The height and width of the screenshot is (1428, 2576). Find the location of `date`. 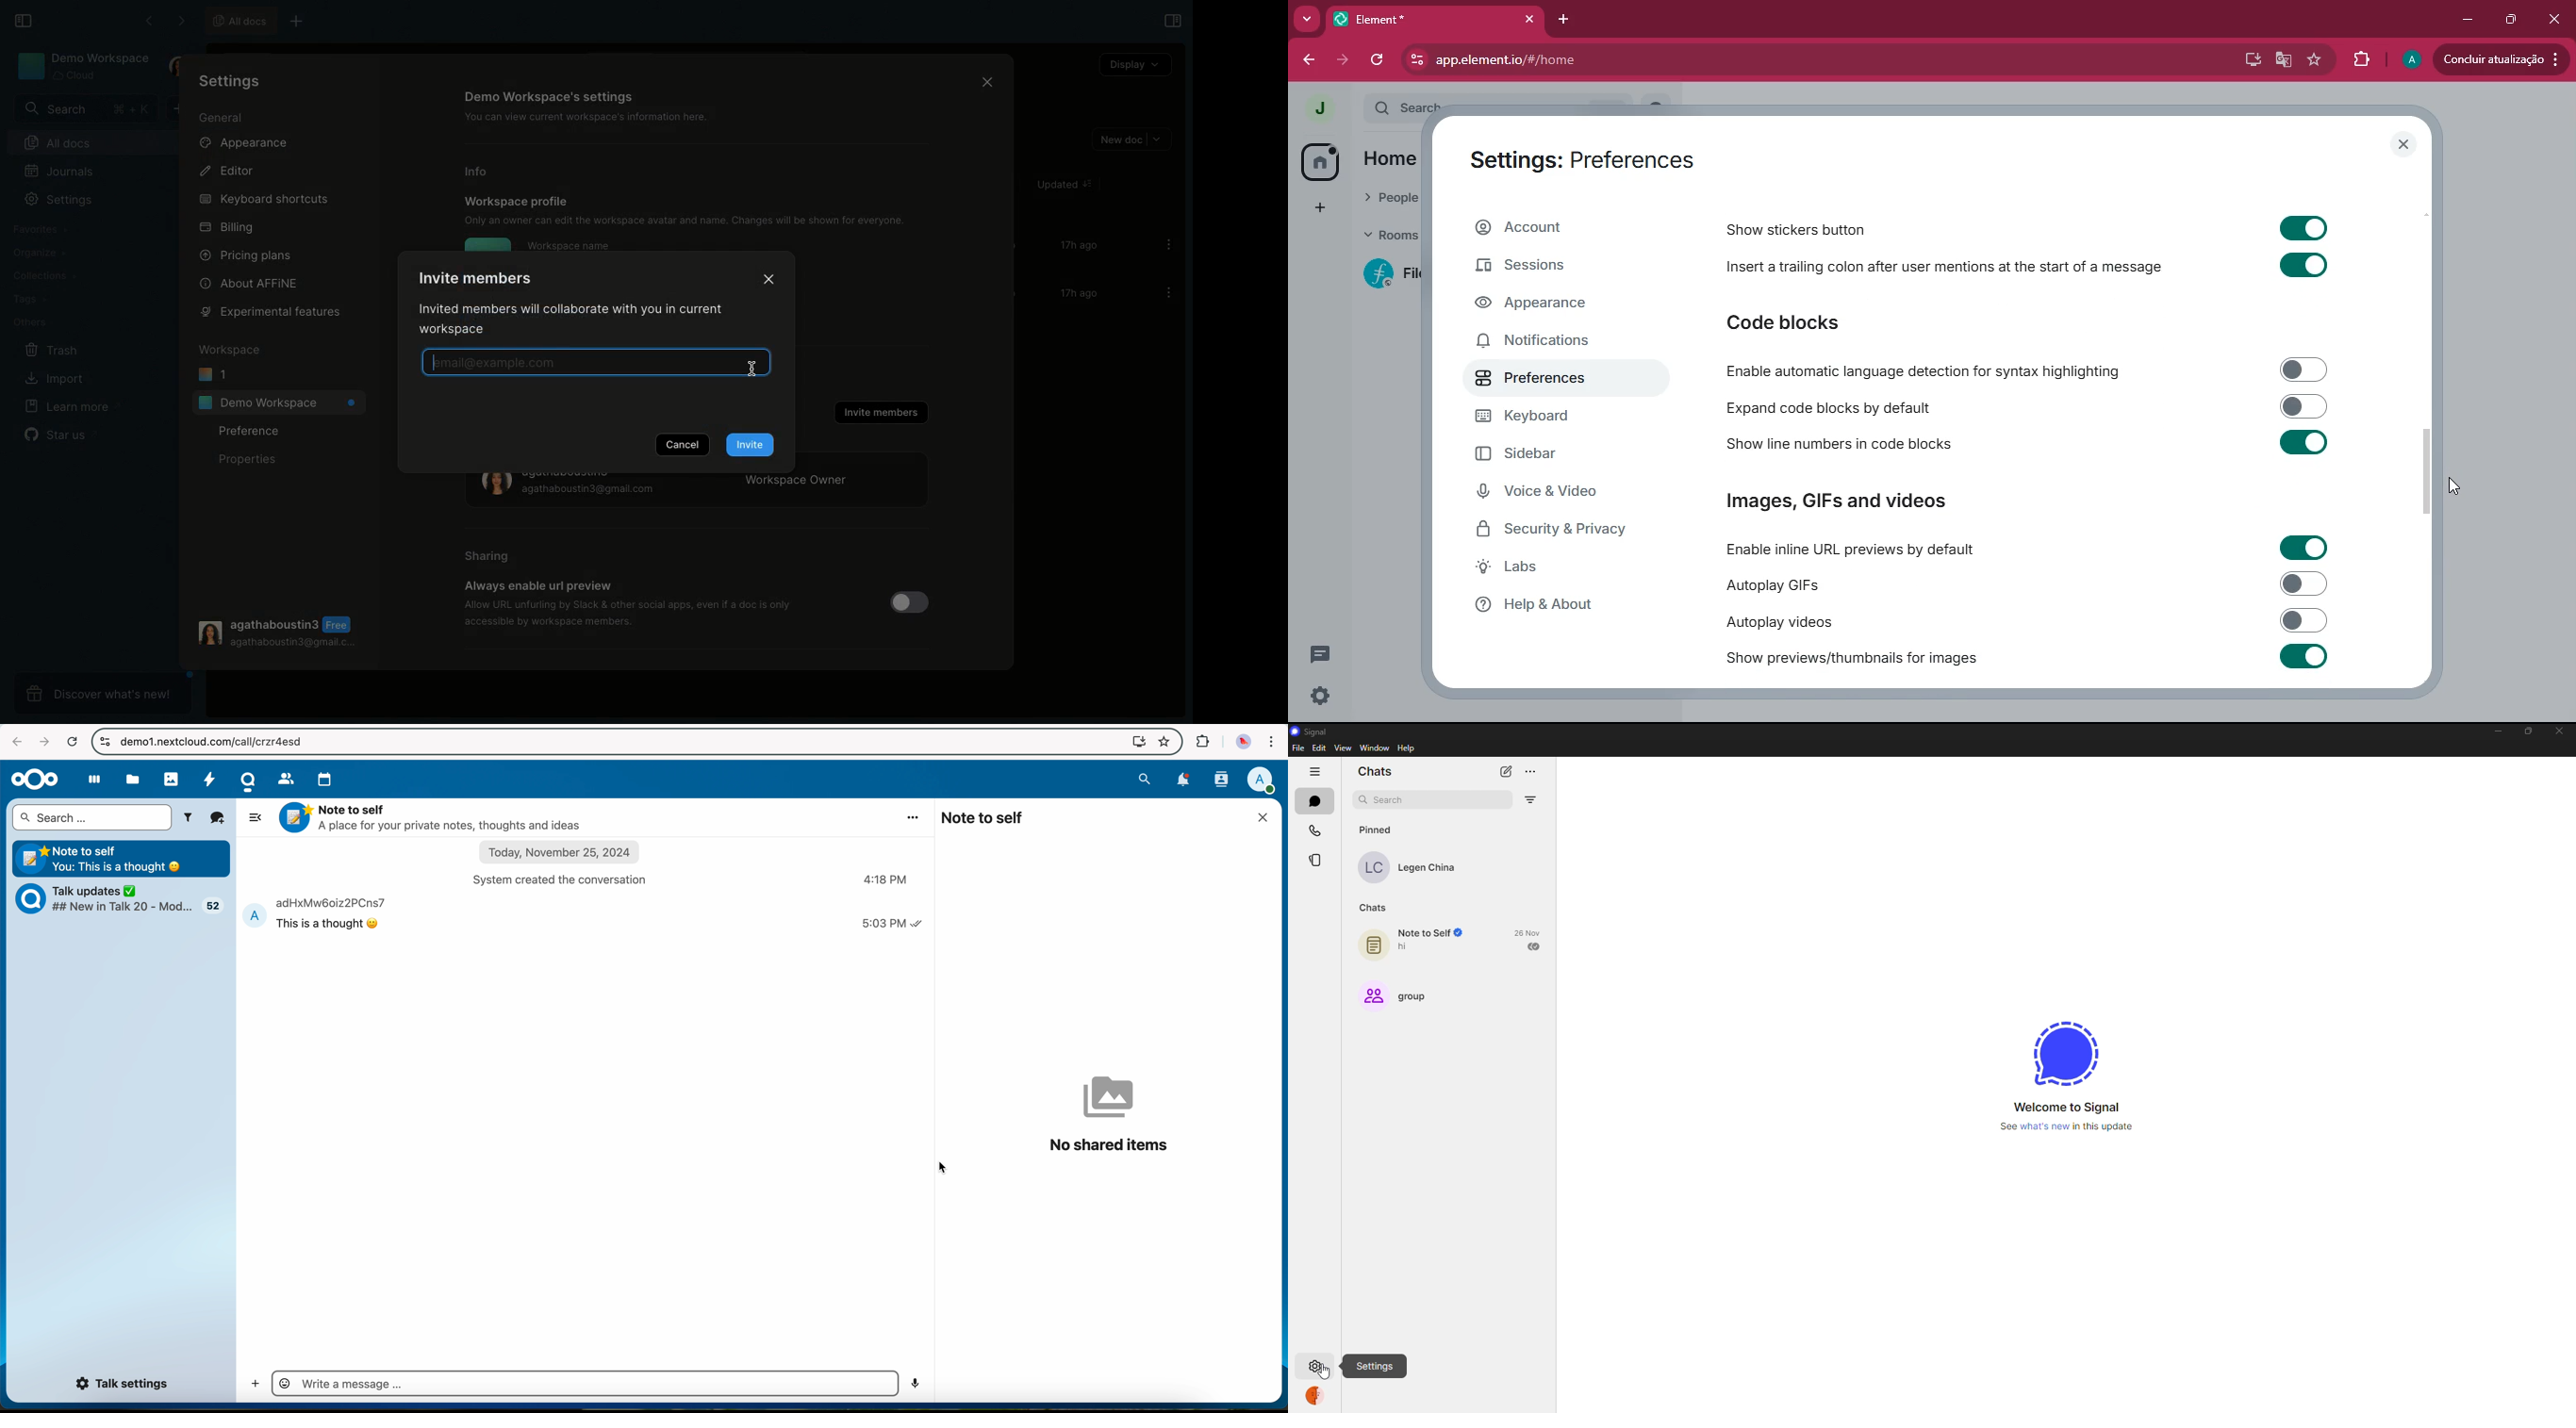

date is located at coordinates (561, 853).